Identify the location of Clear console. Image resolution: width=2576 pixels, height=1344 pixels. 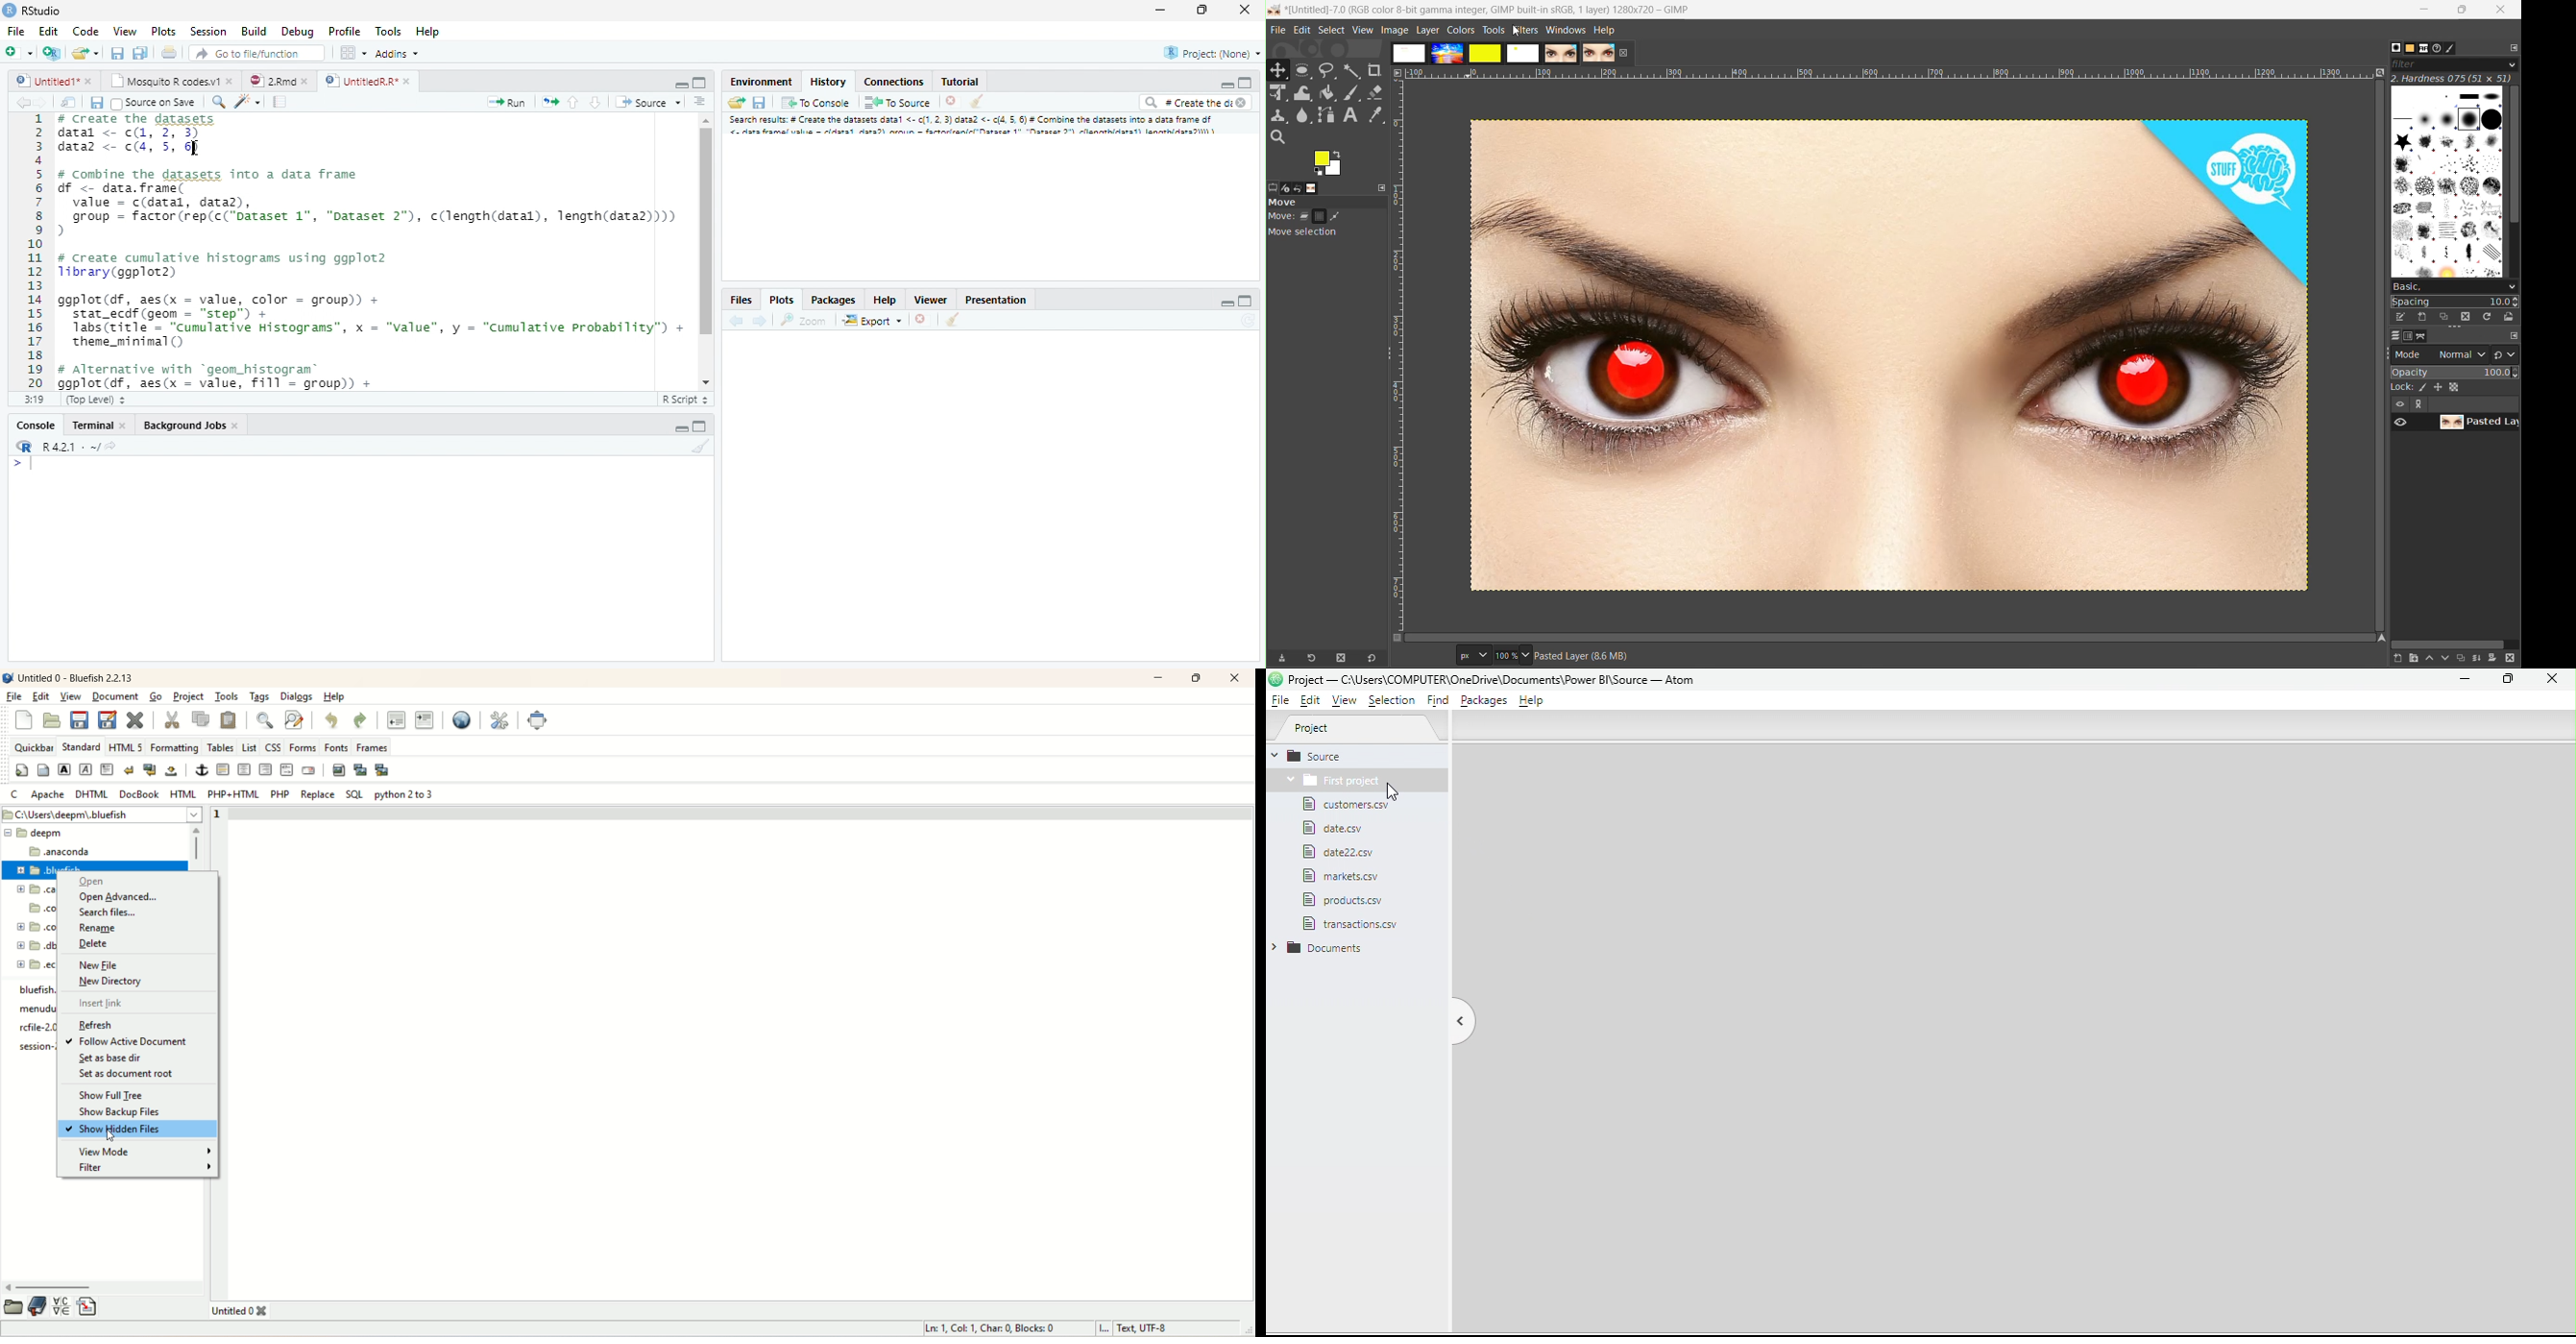
(980, 103).